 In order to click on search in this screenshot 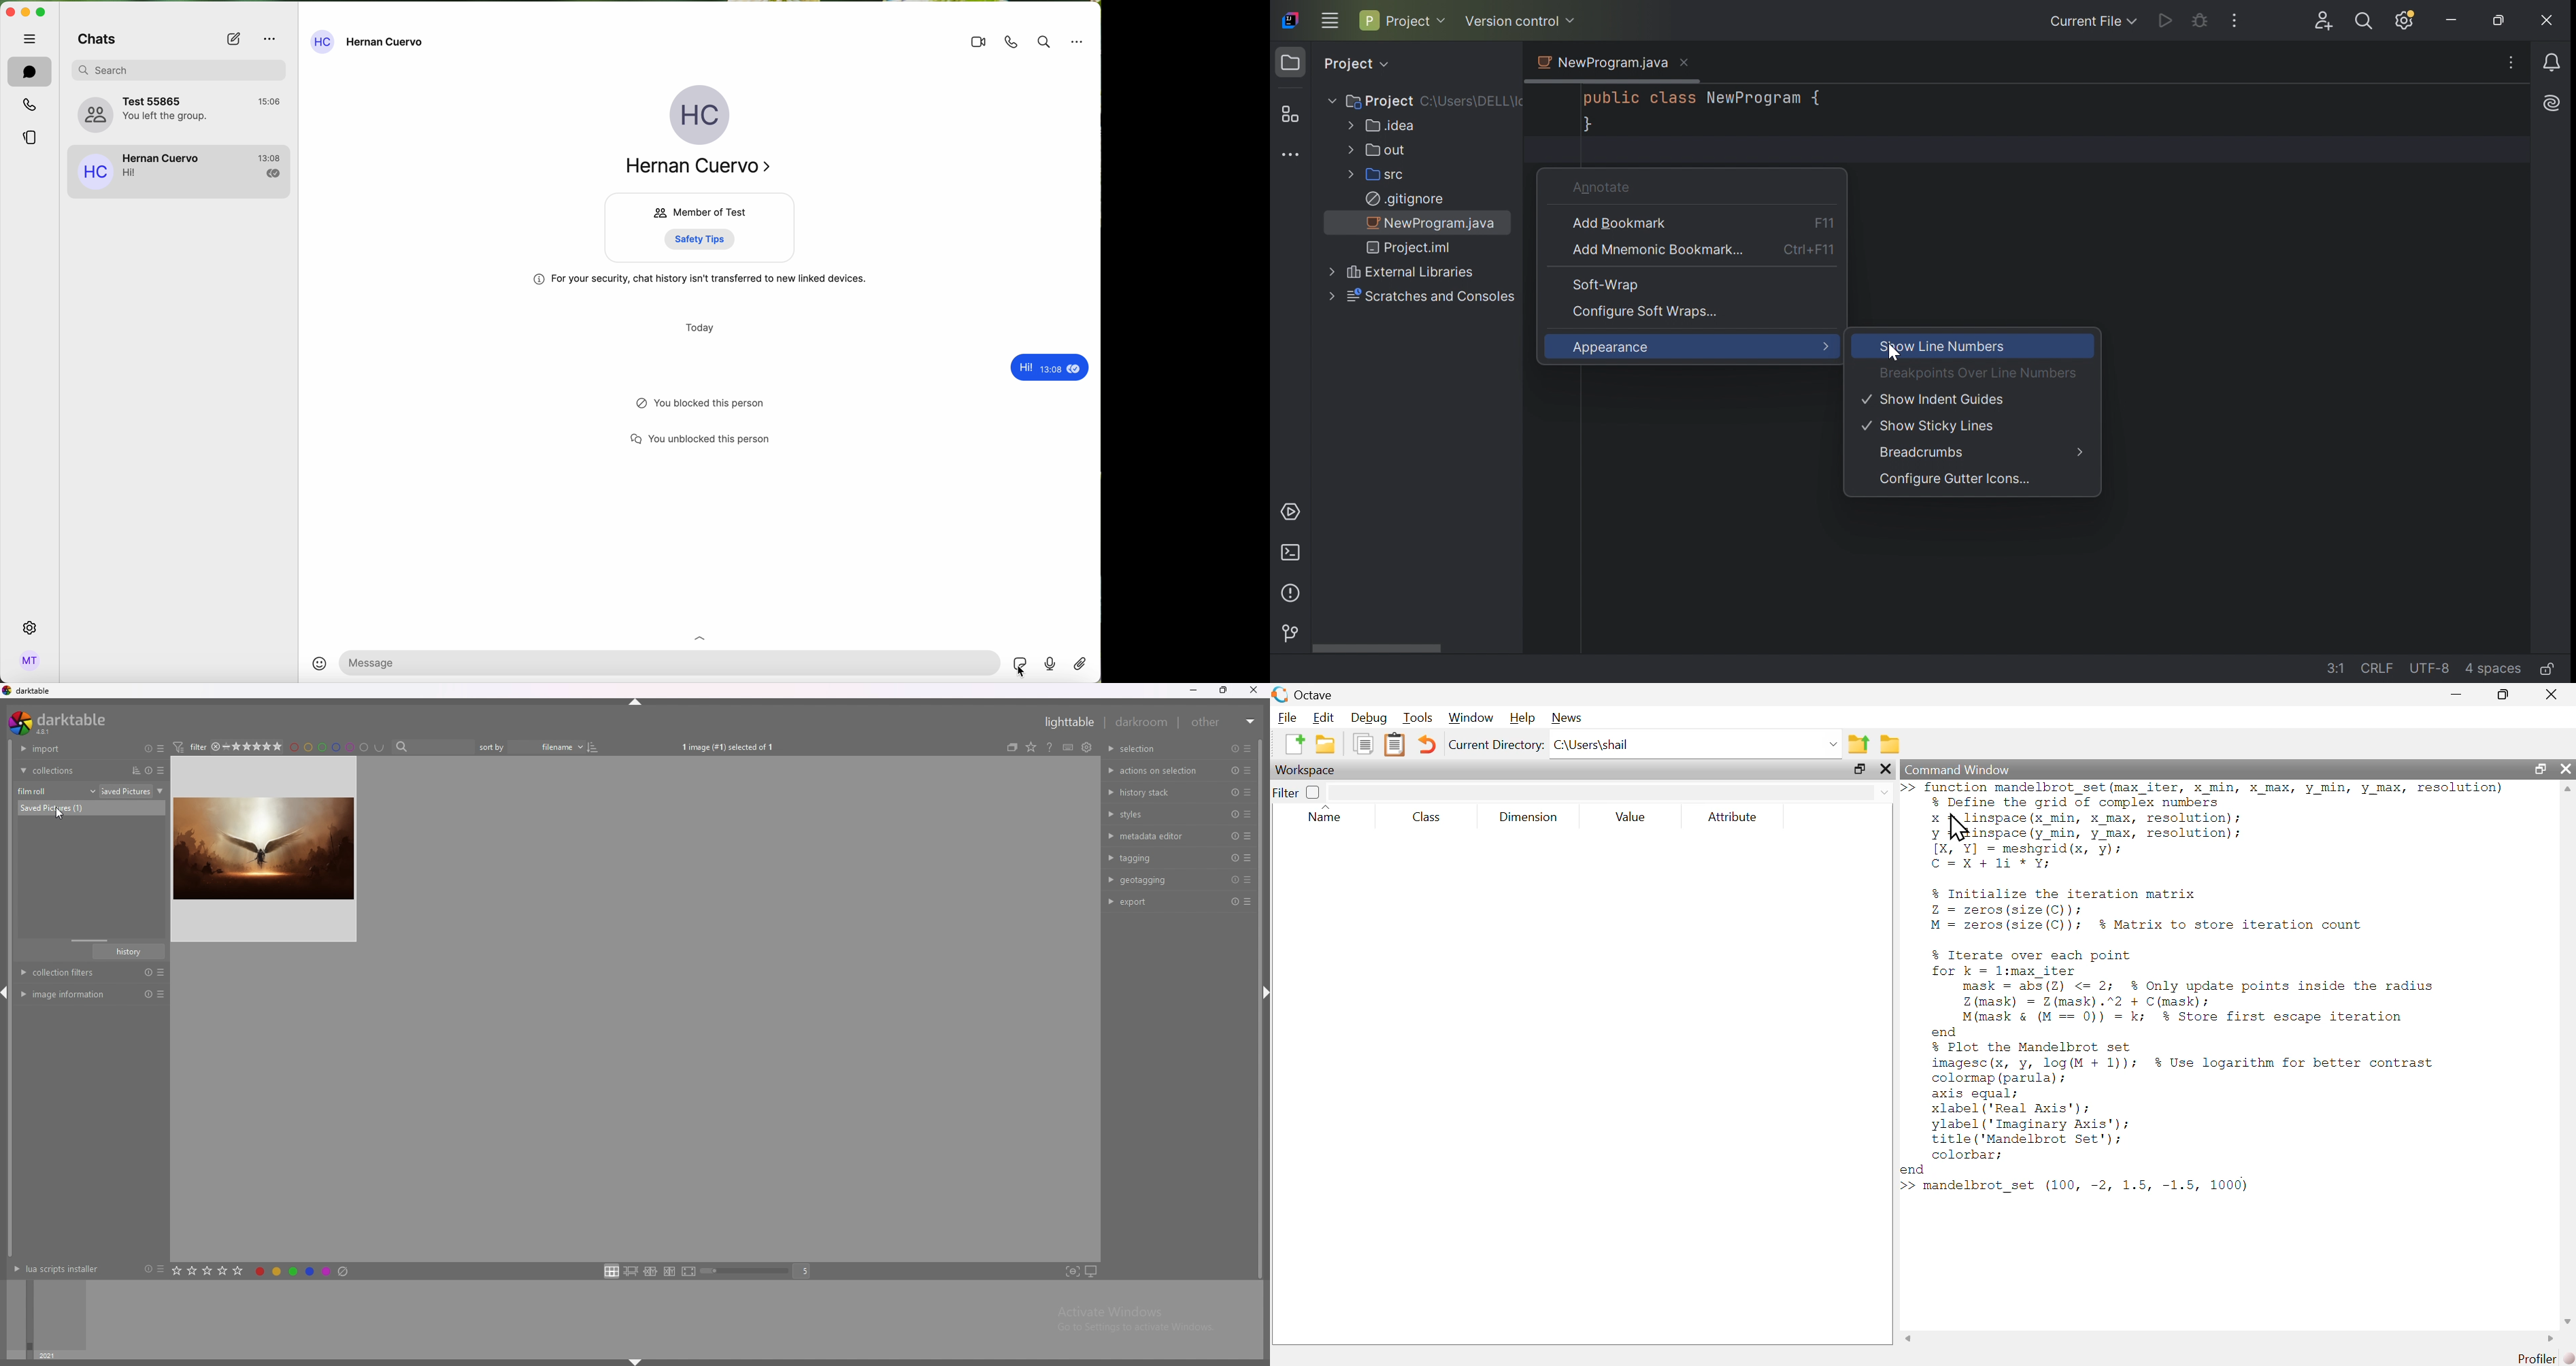, I will do `click(1044, 41)`.